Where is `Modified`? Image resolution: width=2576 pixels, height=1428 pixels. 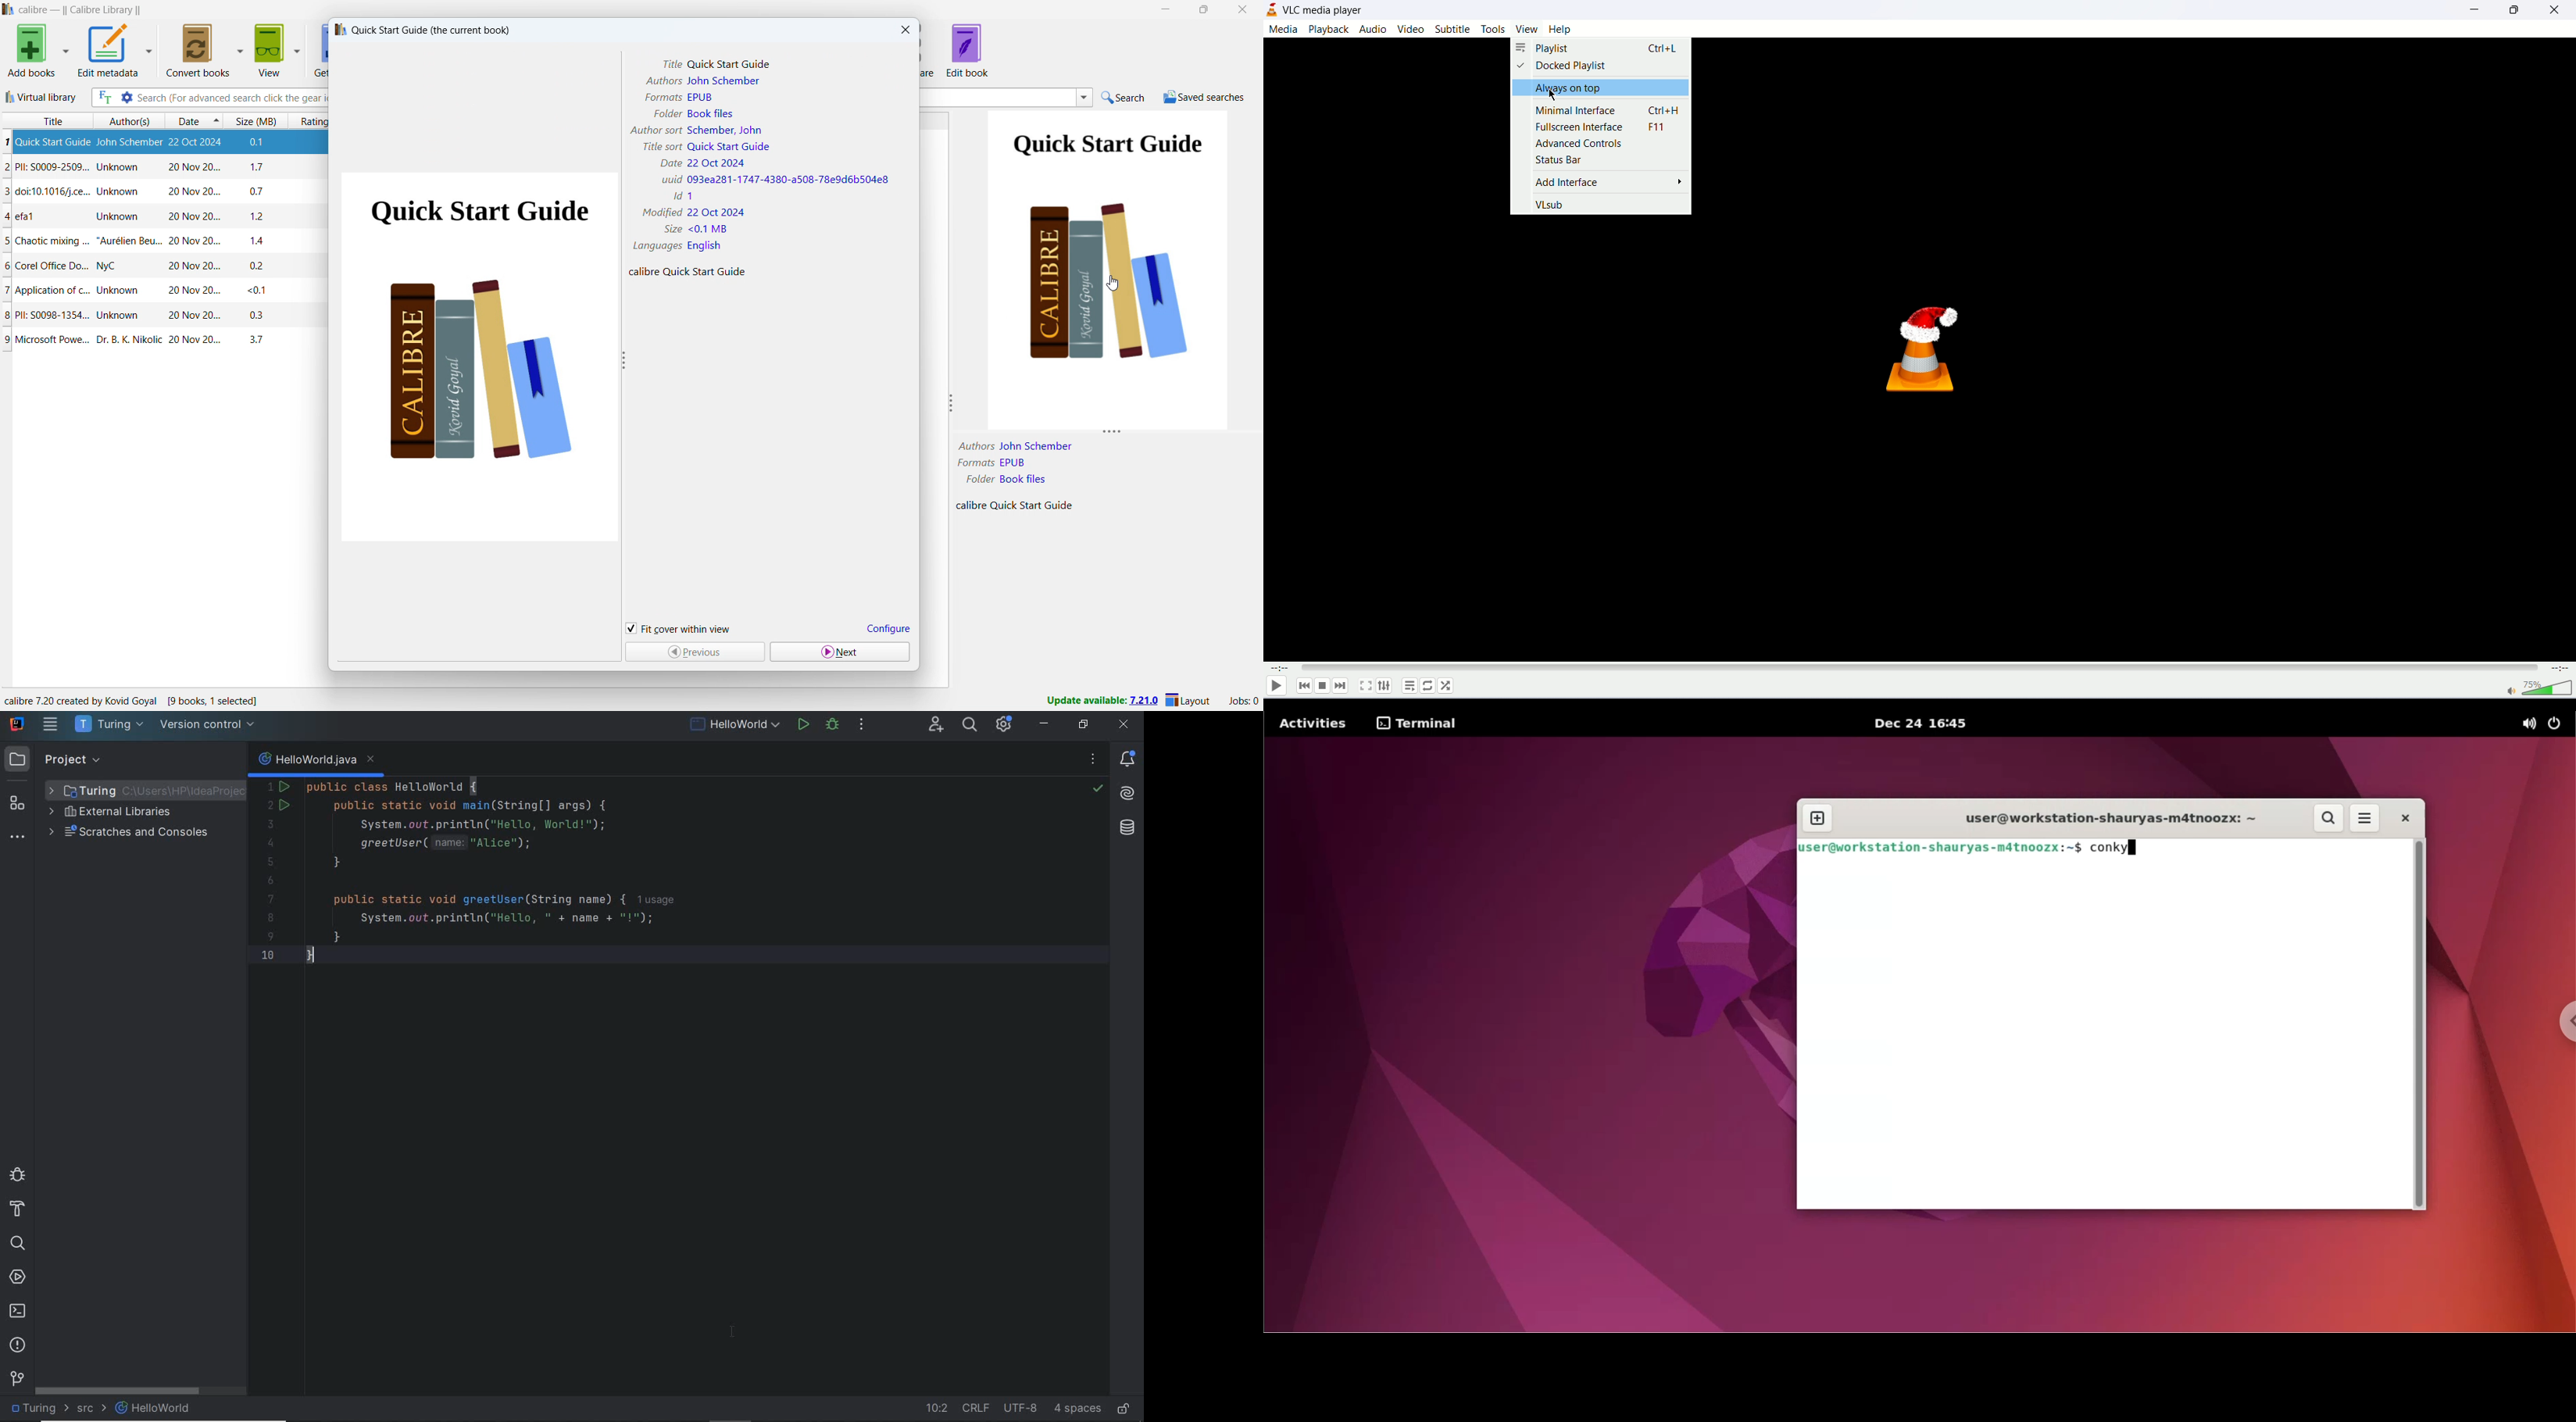 Modified is located at coordinates (664, 213).